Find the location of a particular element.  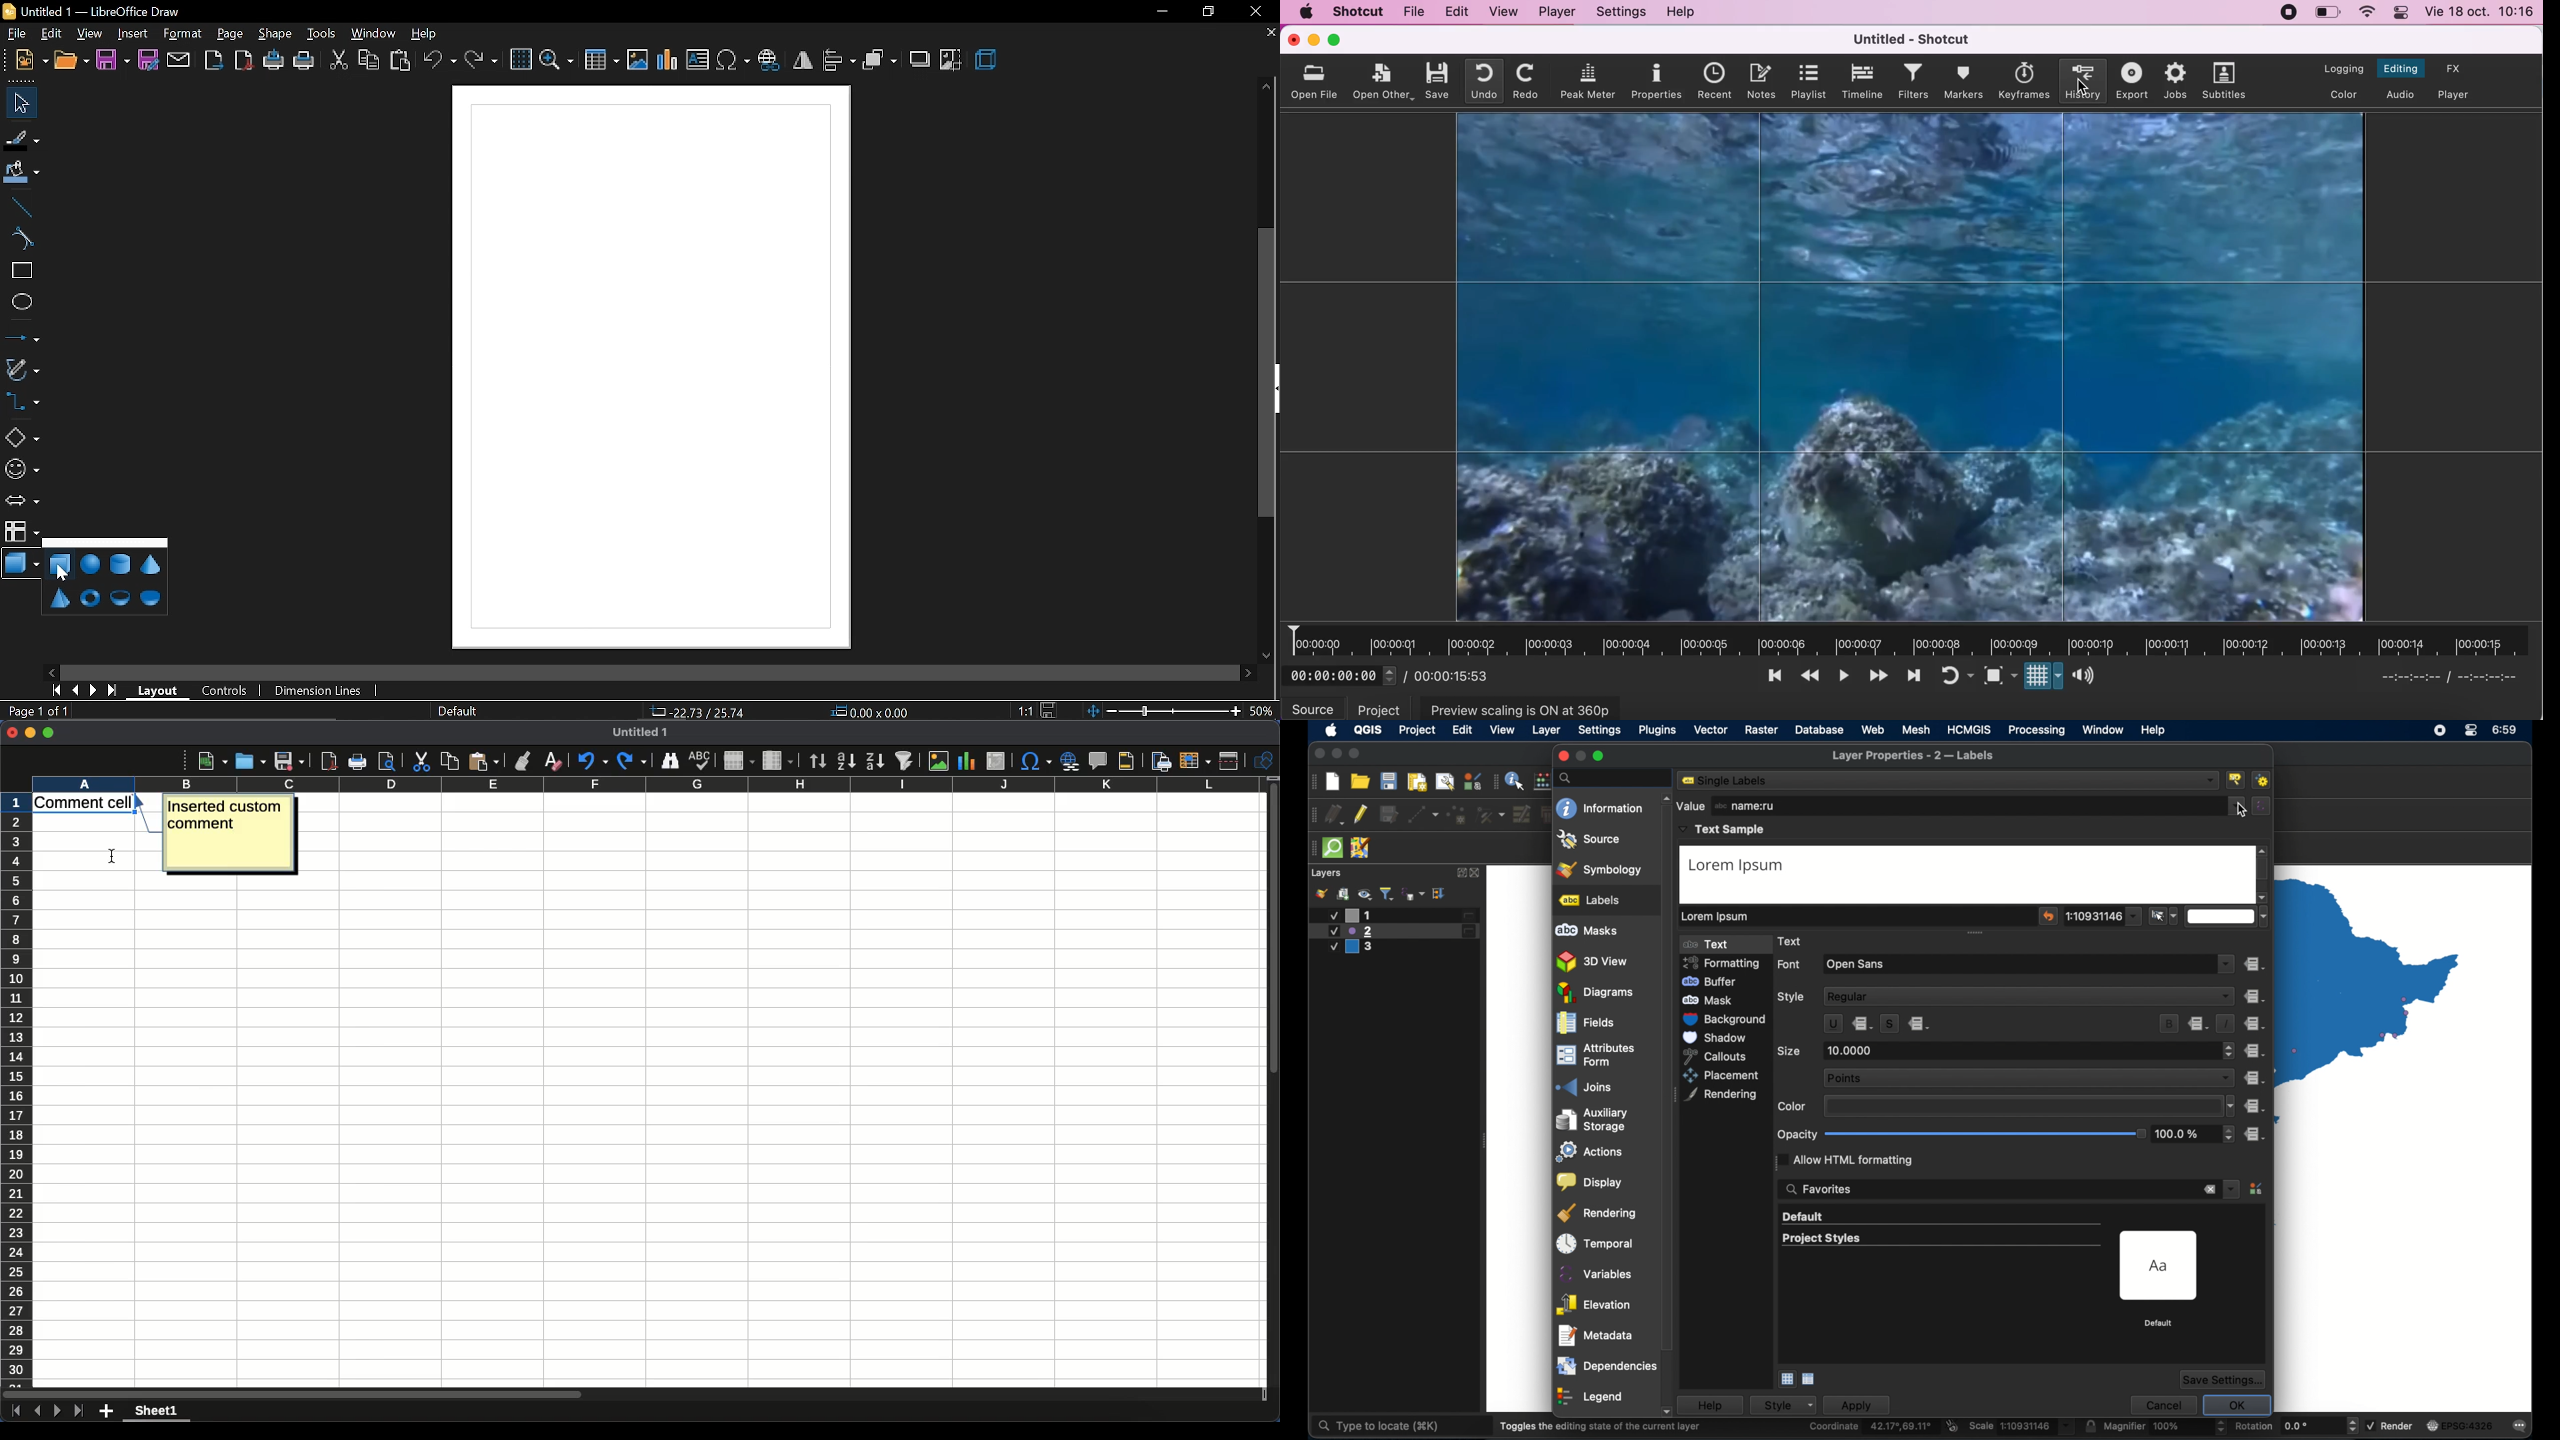

cursor position is located at coordinates (109, 860).